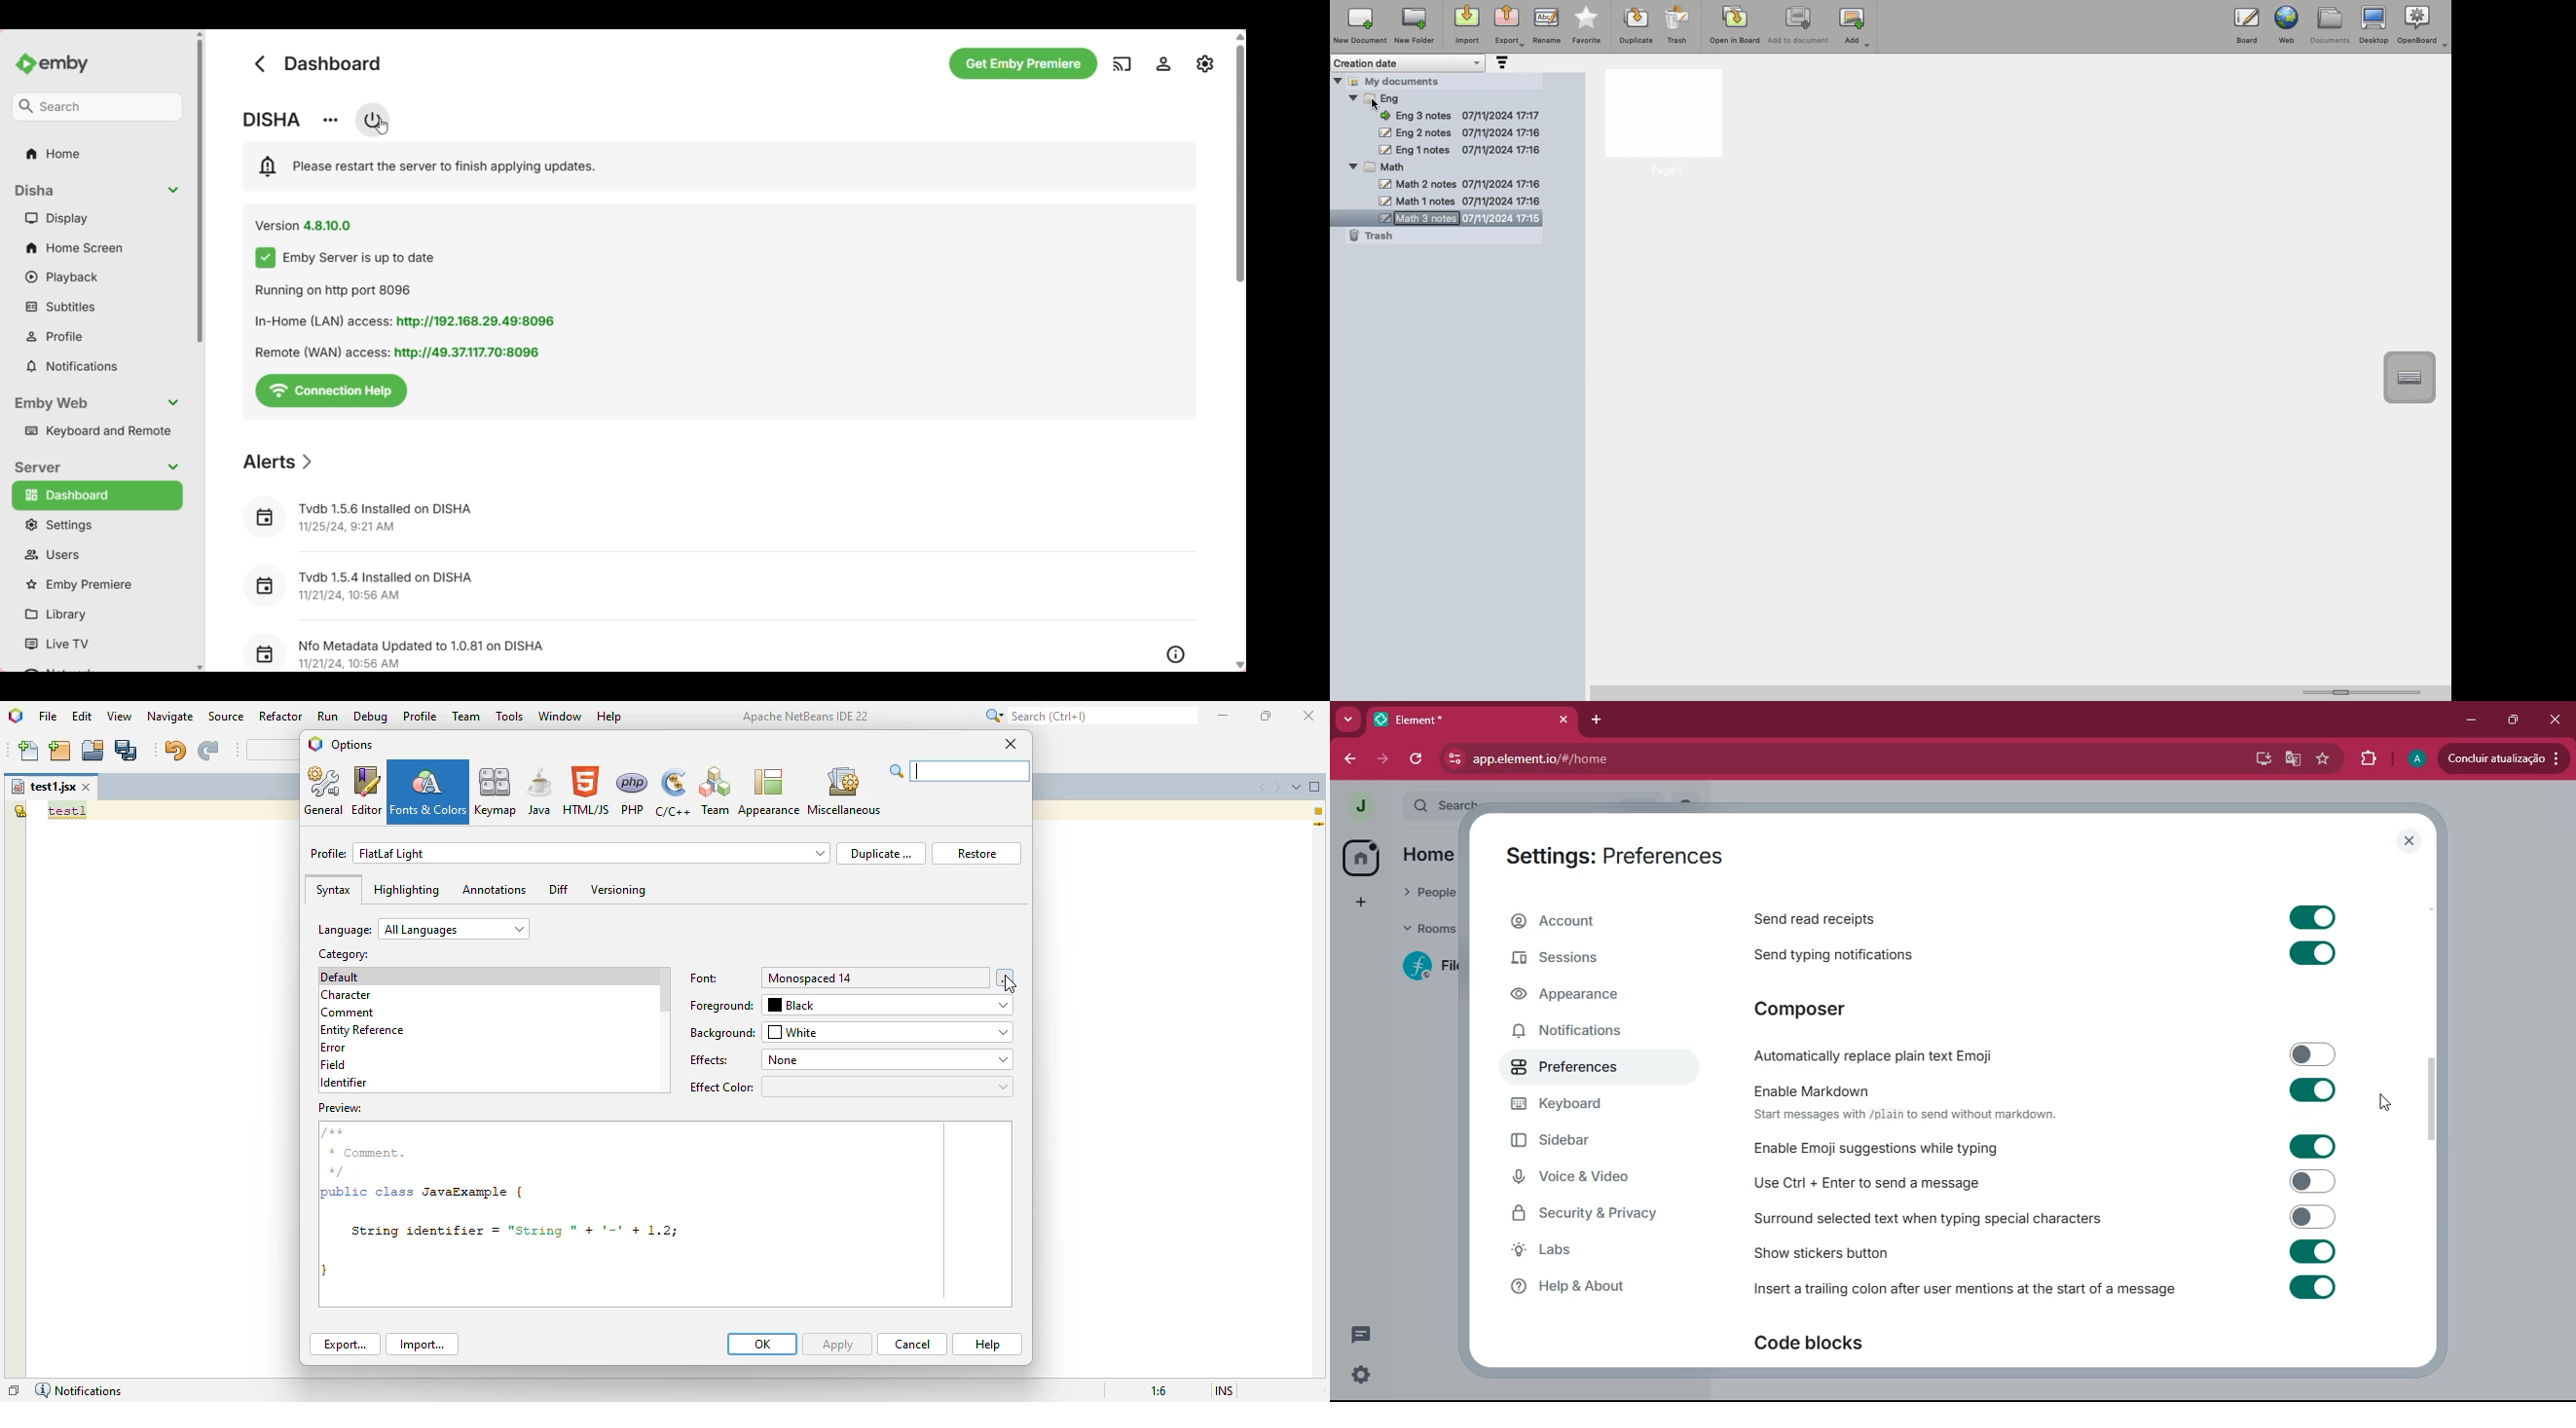  What do you see at coordinates (1371, 238) in the screenshot?
I see `Trash` at bounding box center [1371, 238].